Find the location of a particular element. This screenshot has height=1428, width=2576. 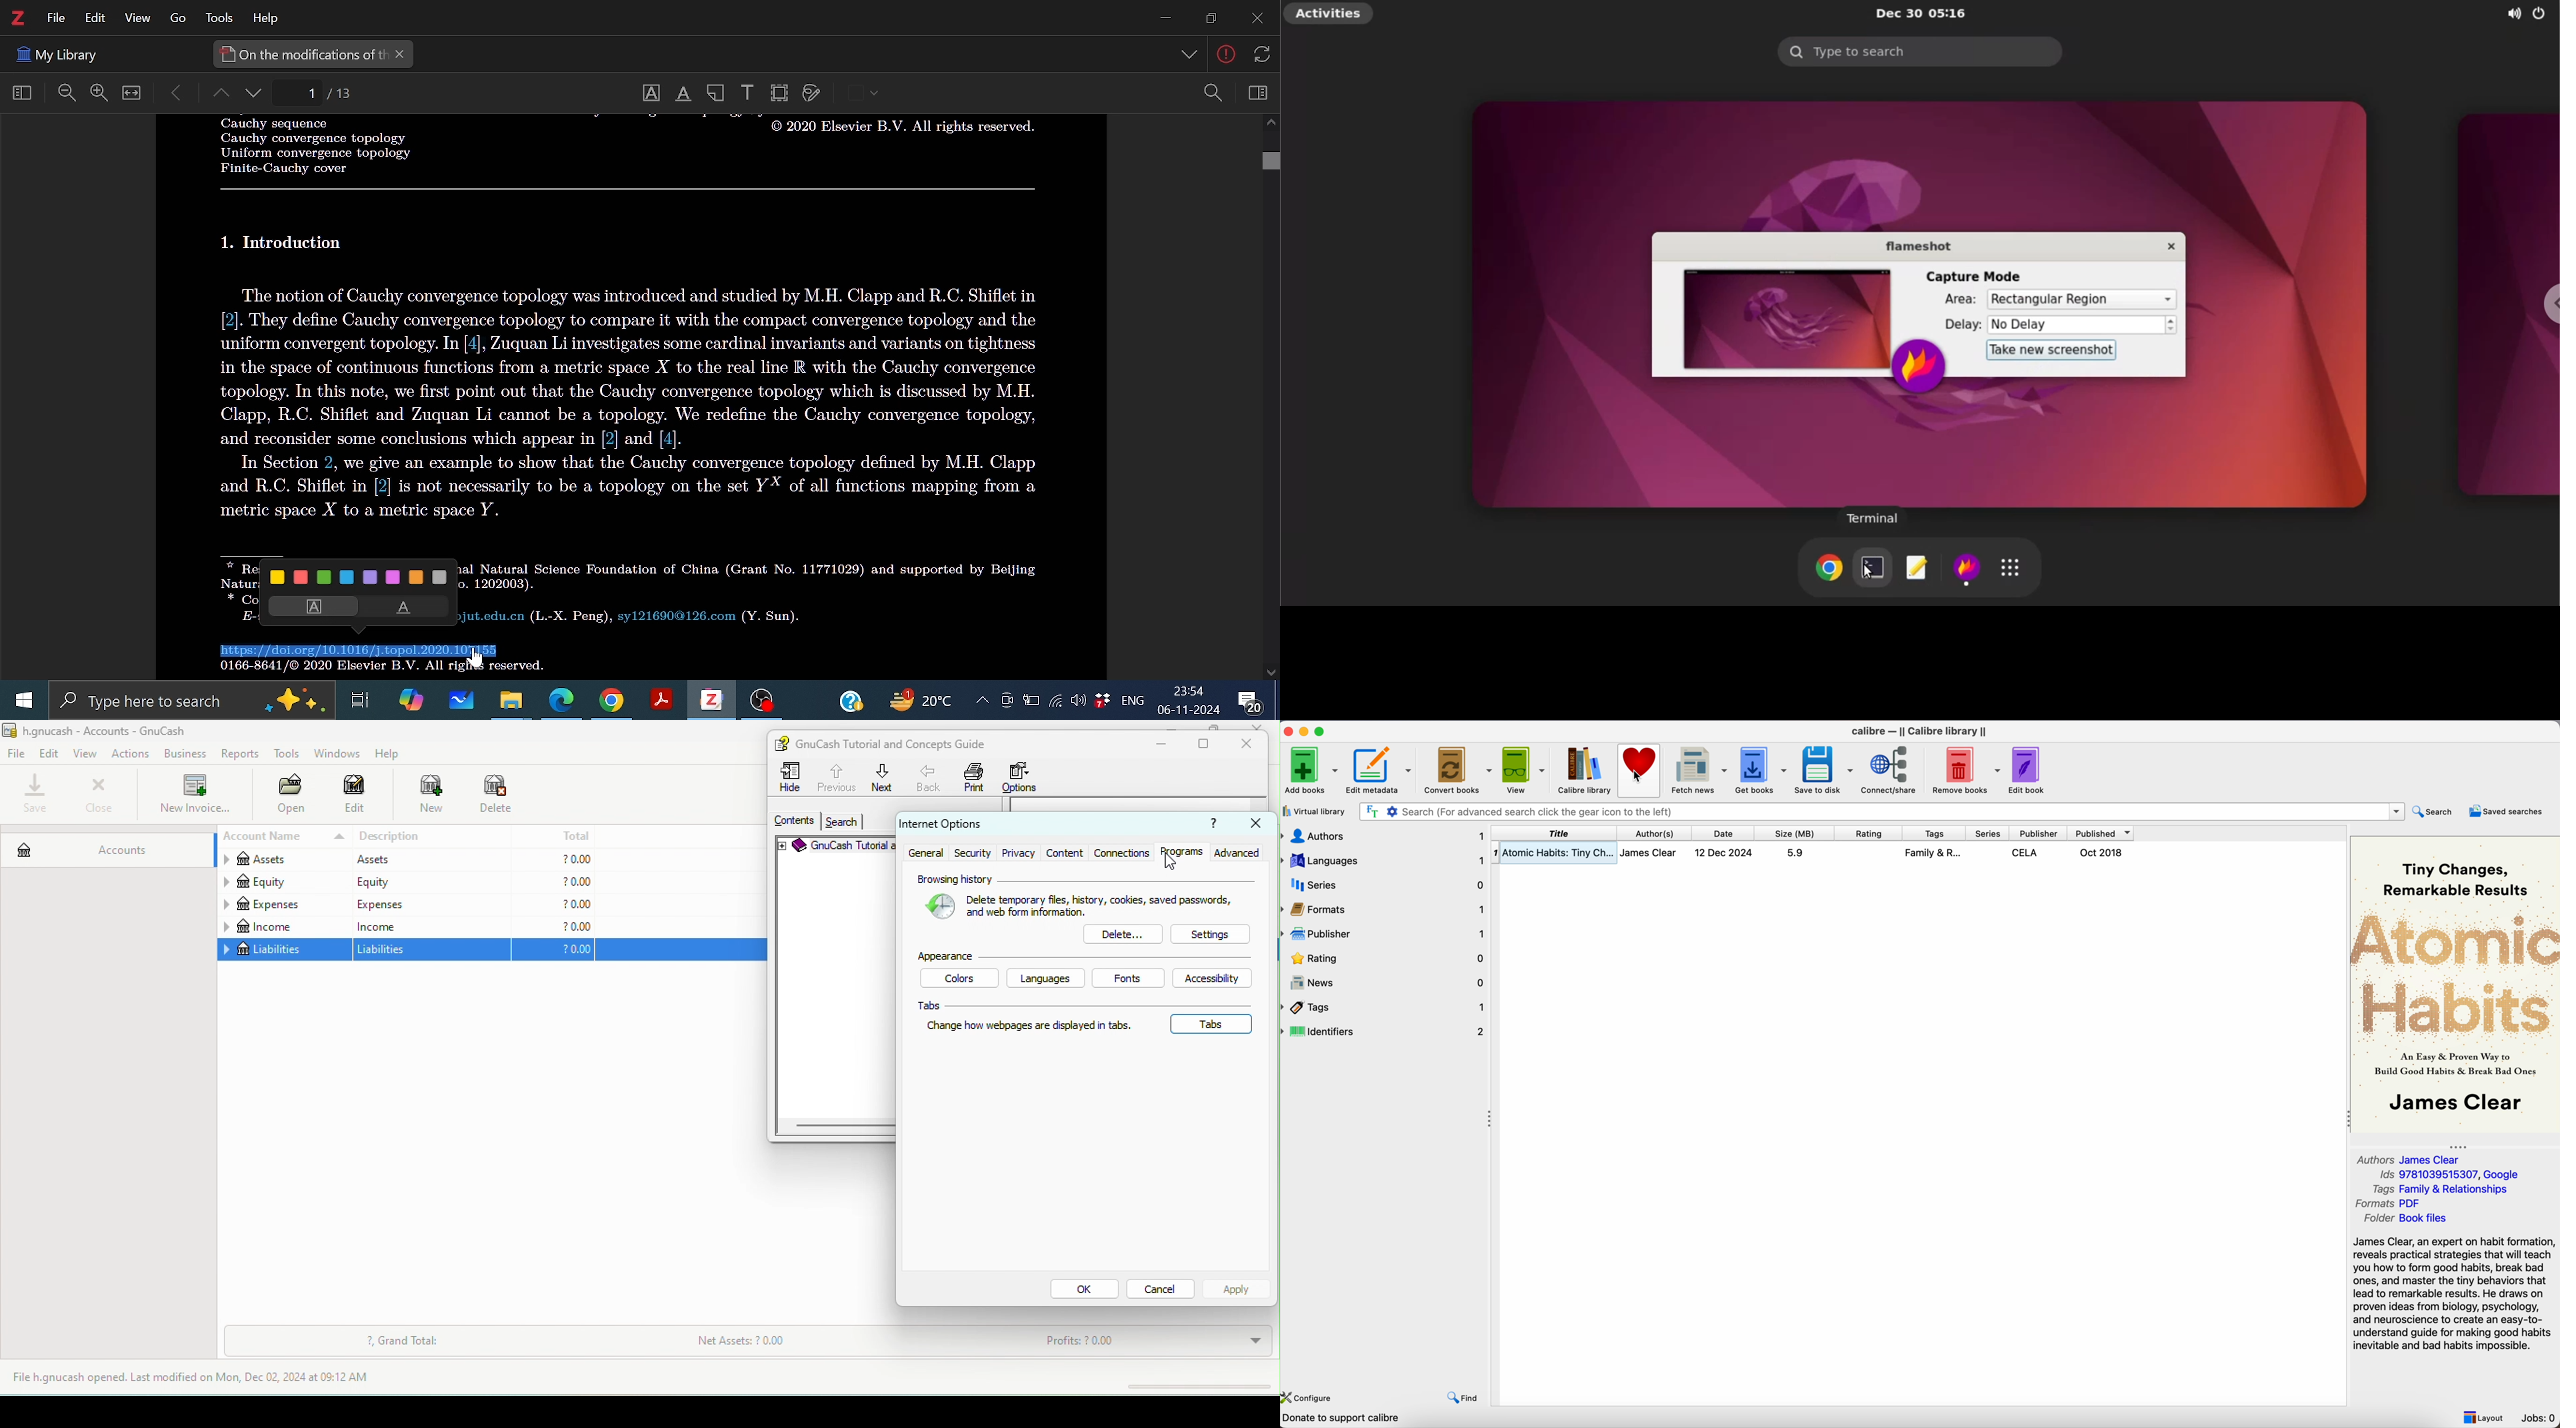

tags is located at coordinates (1386, 1007).